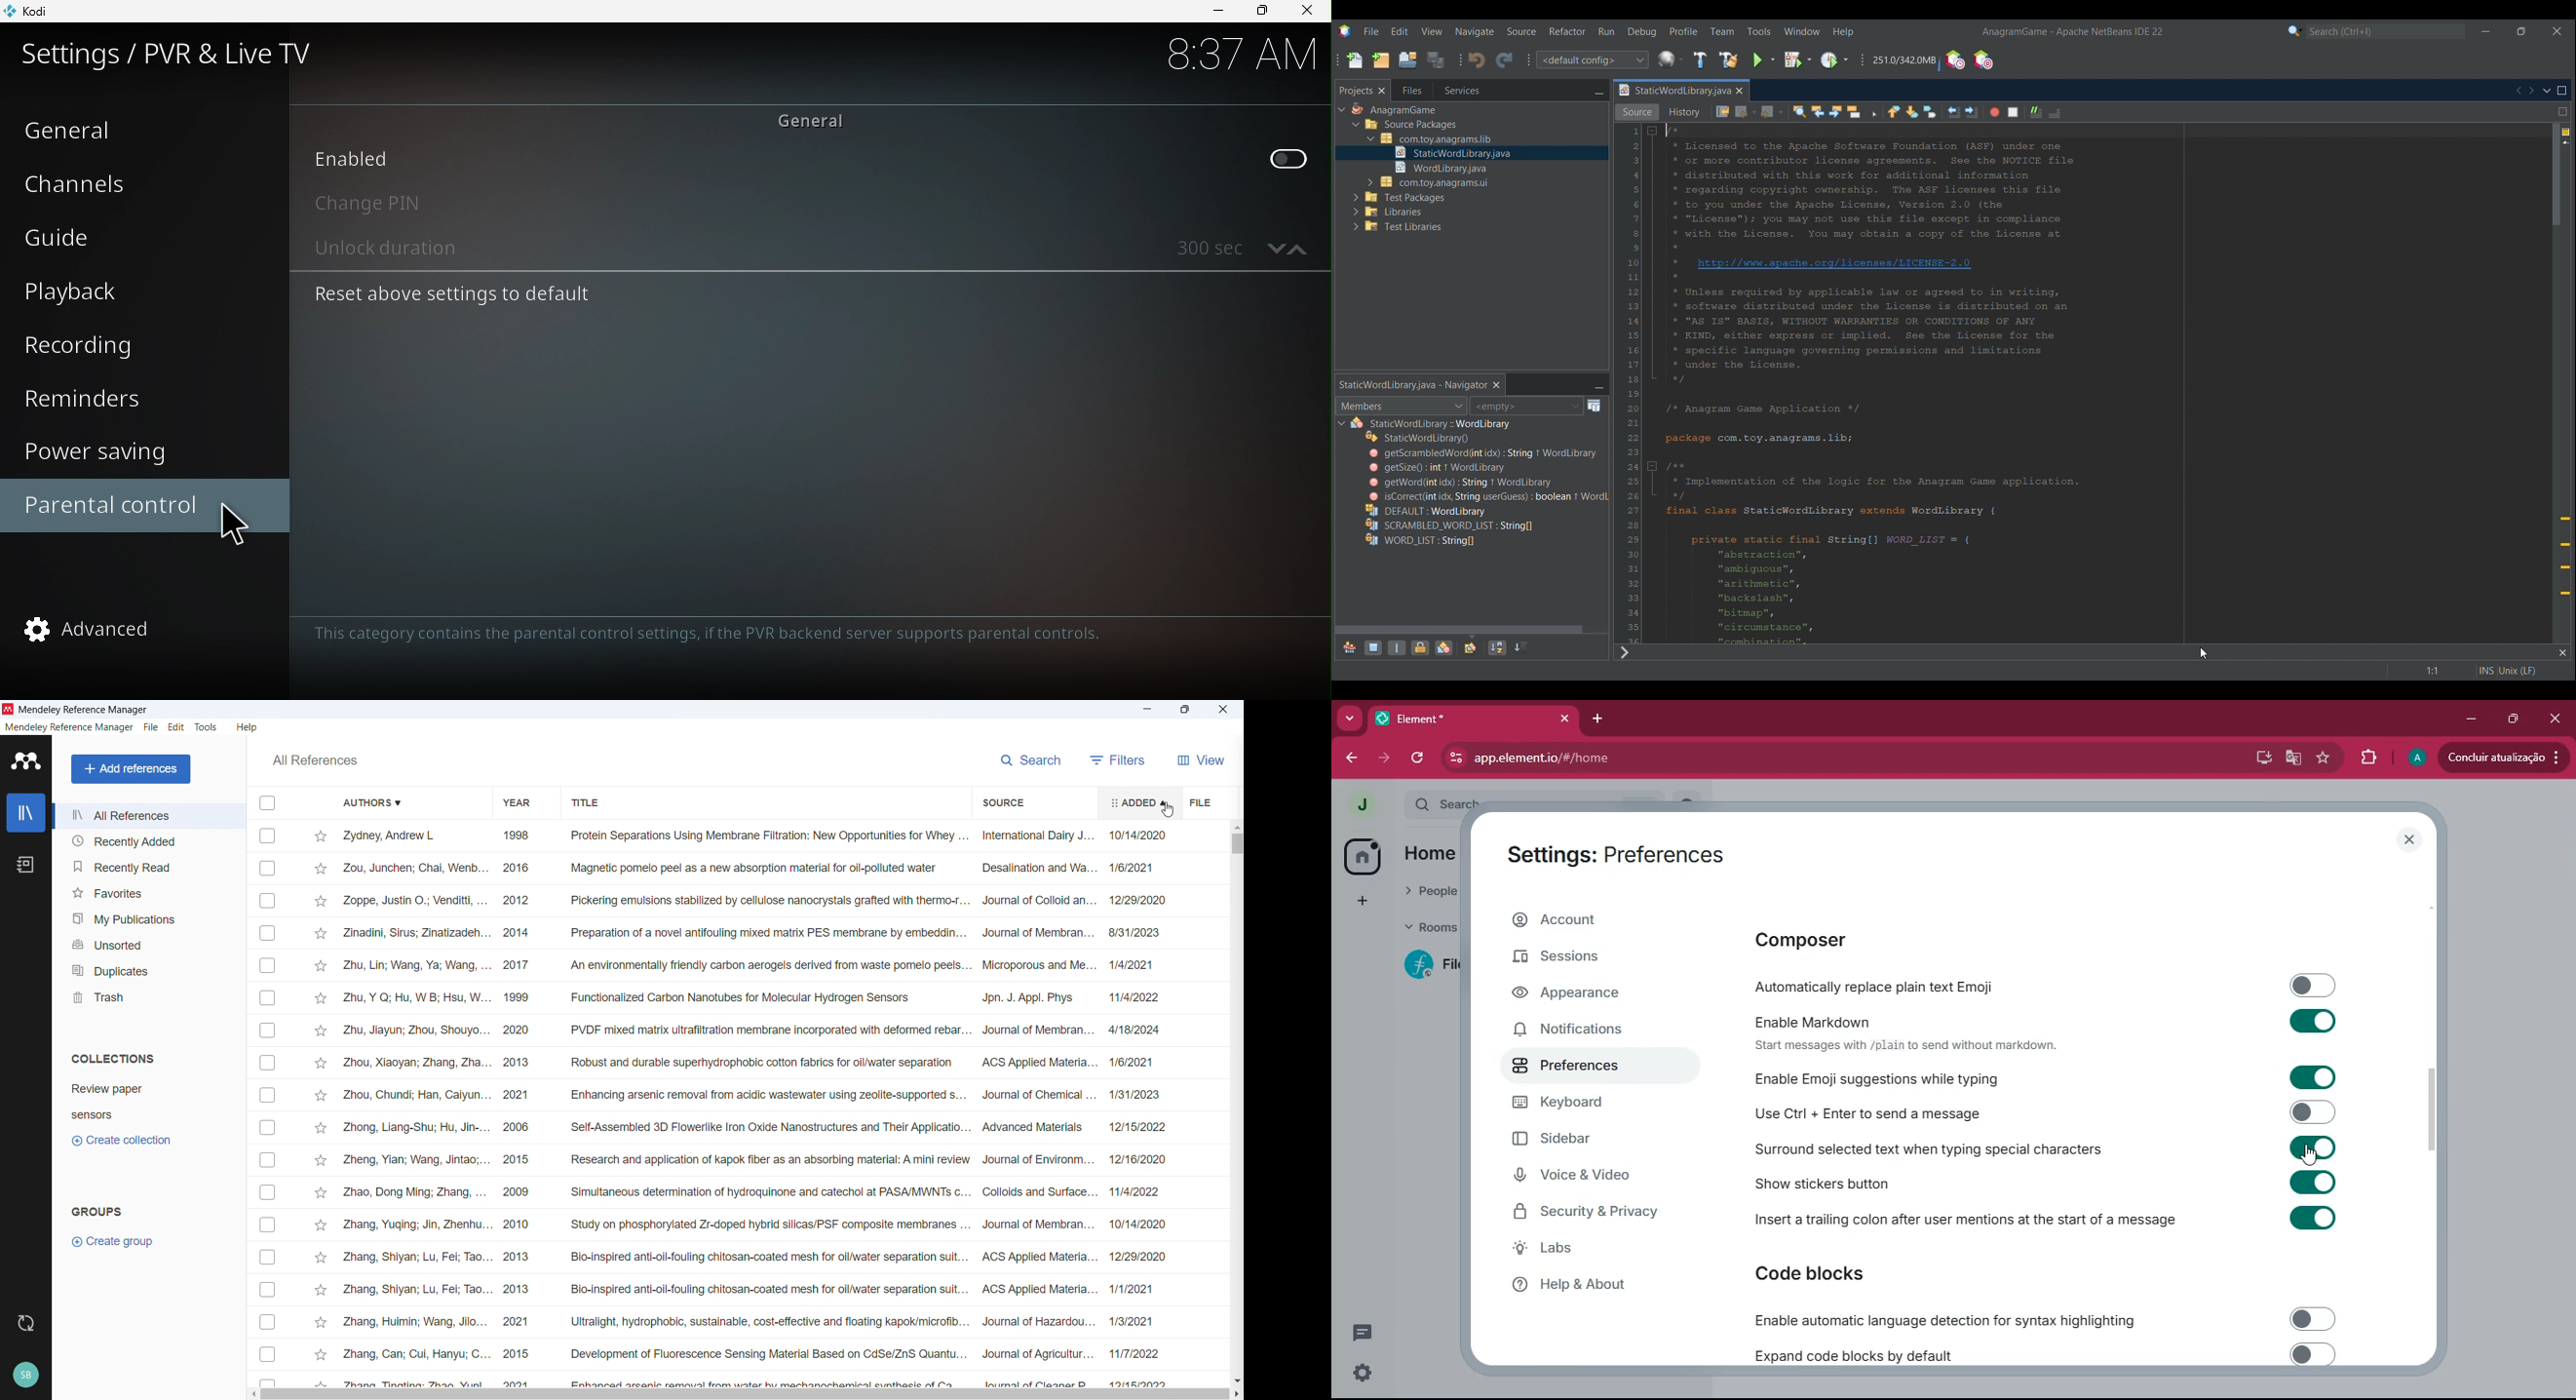 The image size is (2576, 1400). I want to click on search , so click(1032, 760).